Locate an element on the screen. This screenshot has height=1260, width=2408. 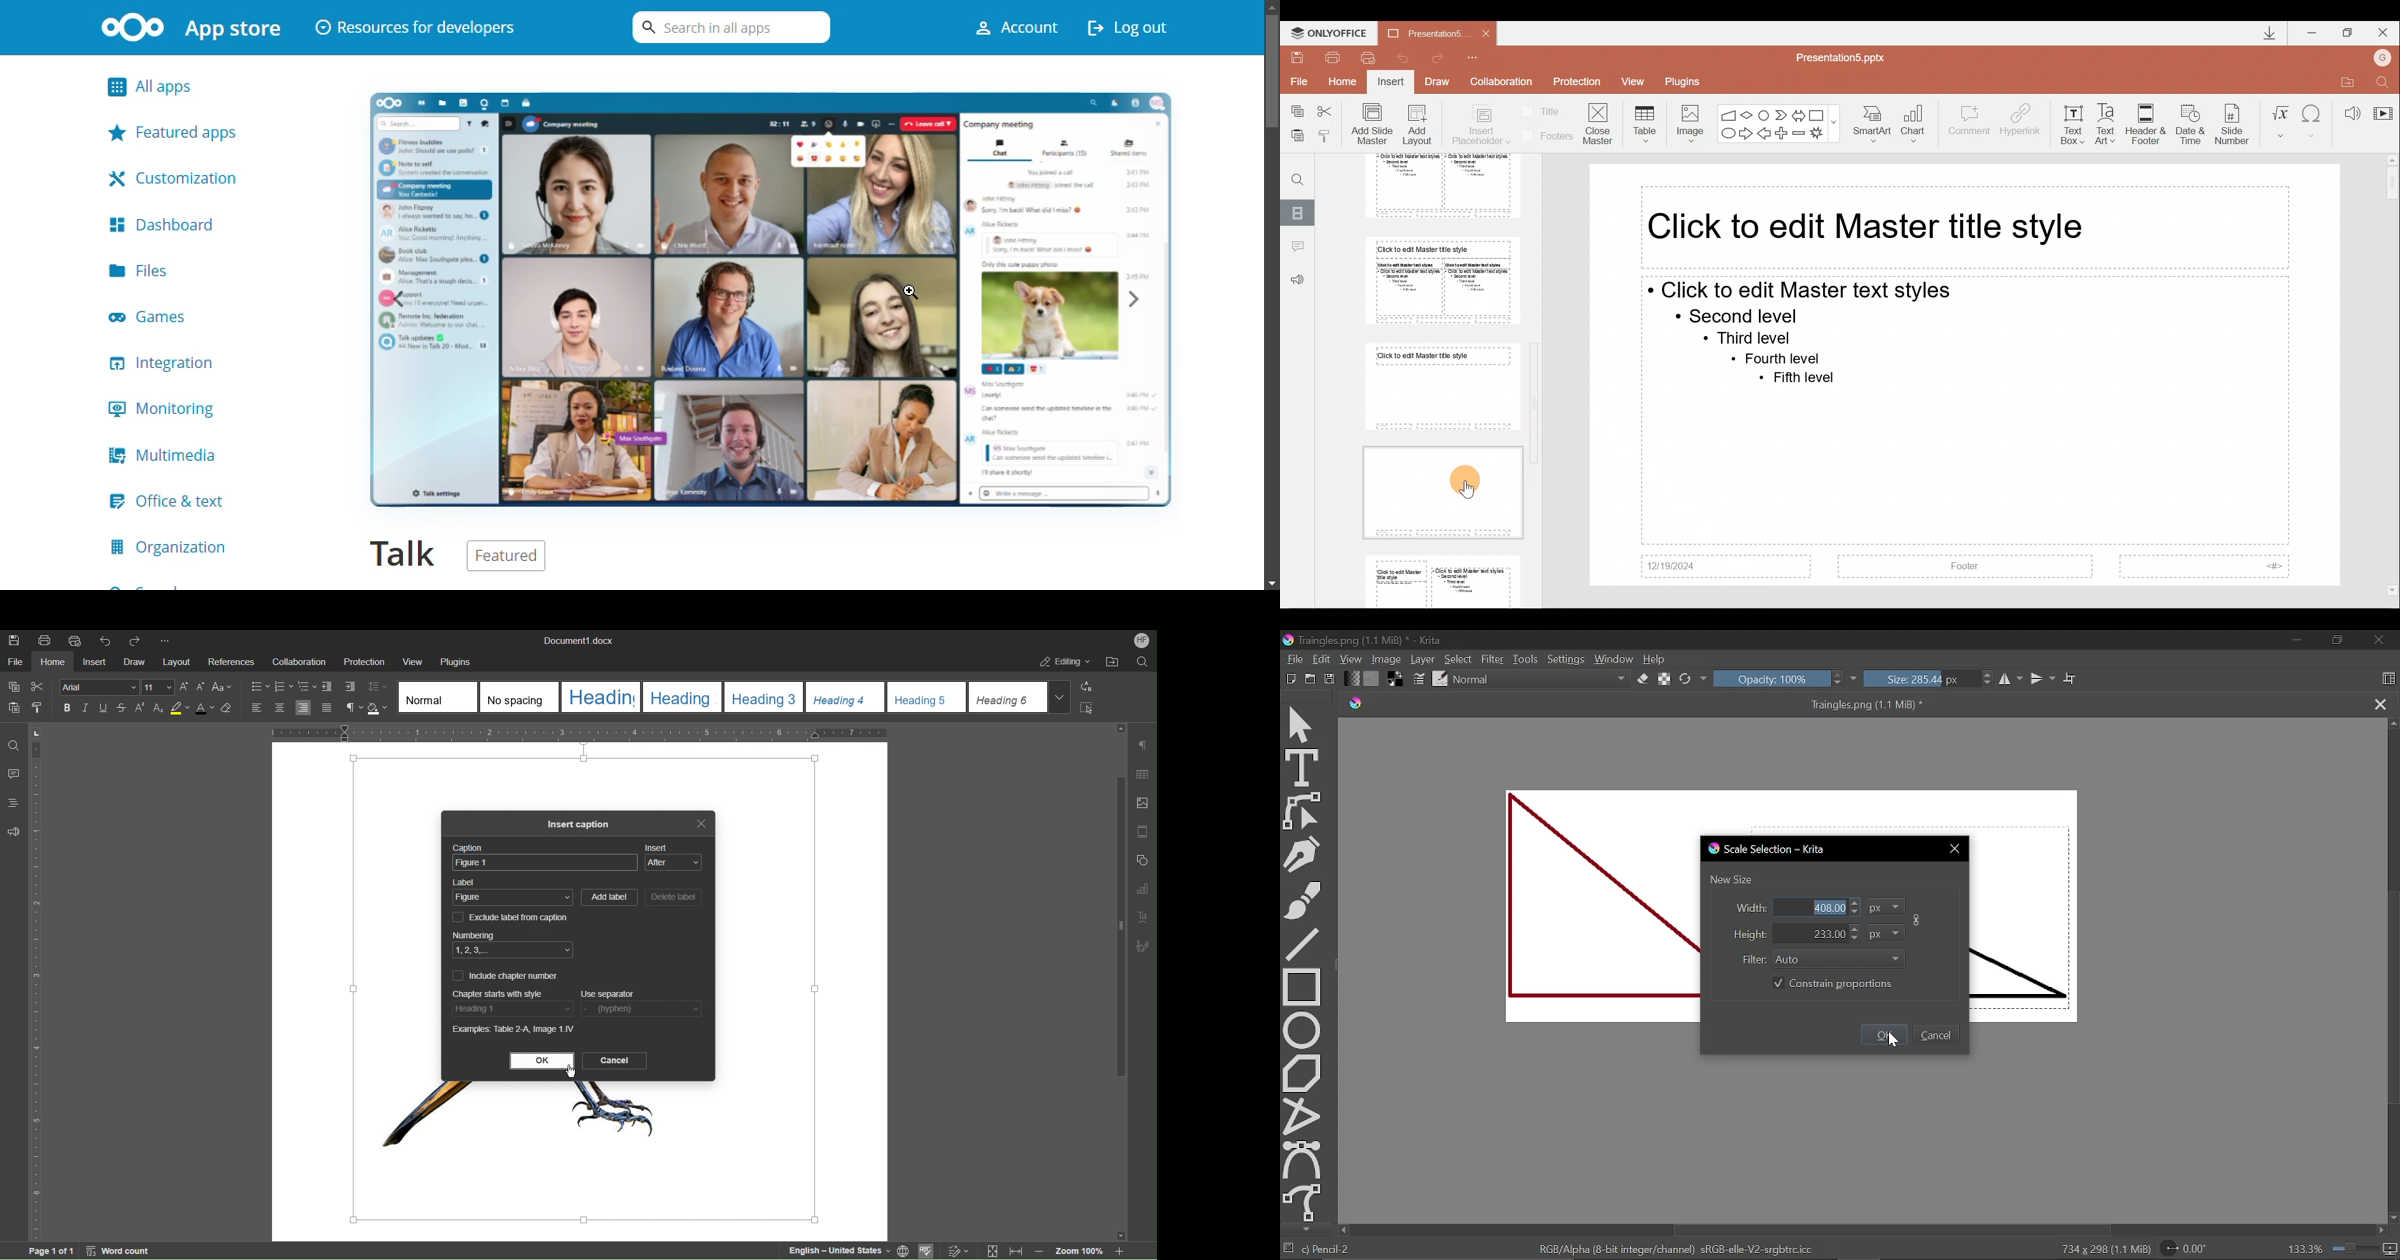
Add label is located at coordinates (609, 899).